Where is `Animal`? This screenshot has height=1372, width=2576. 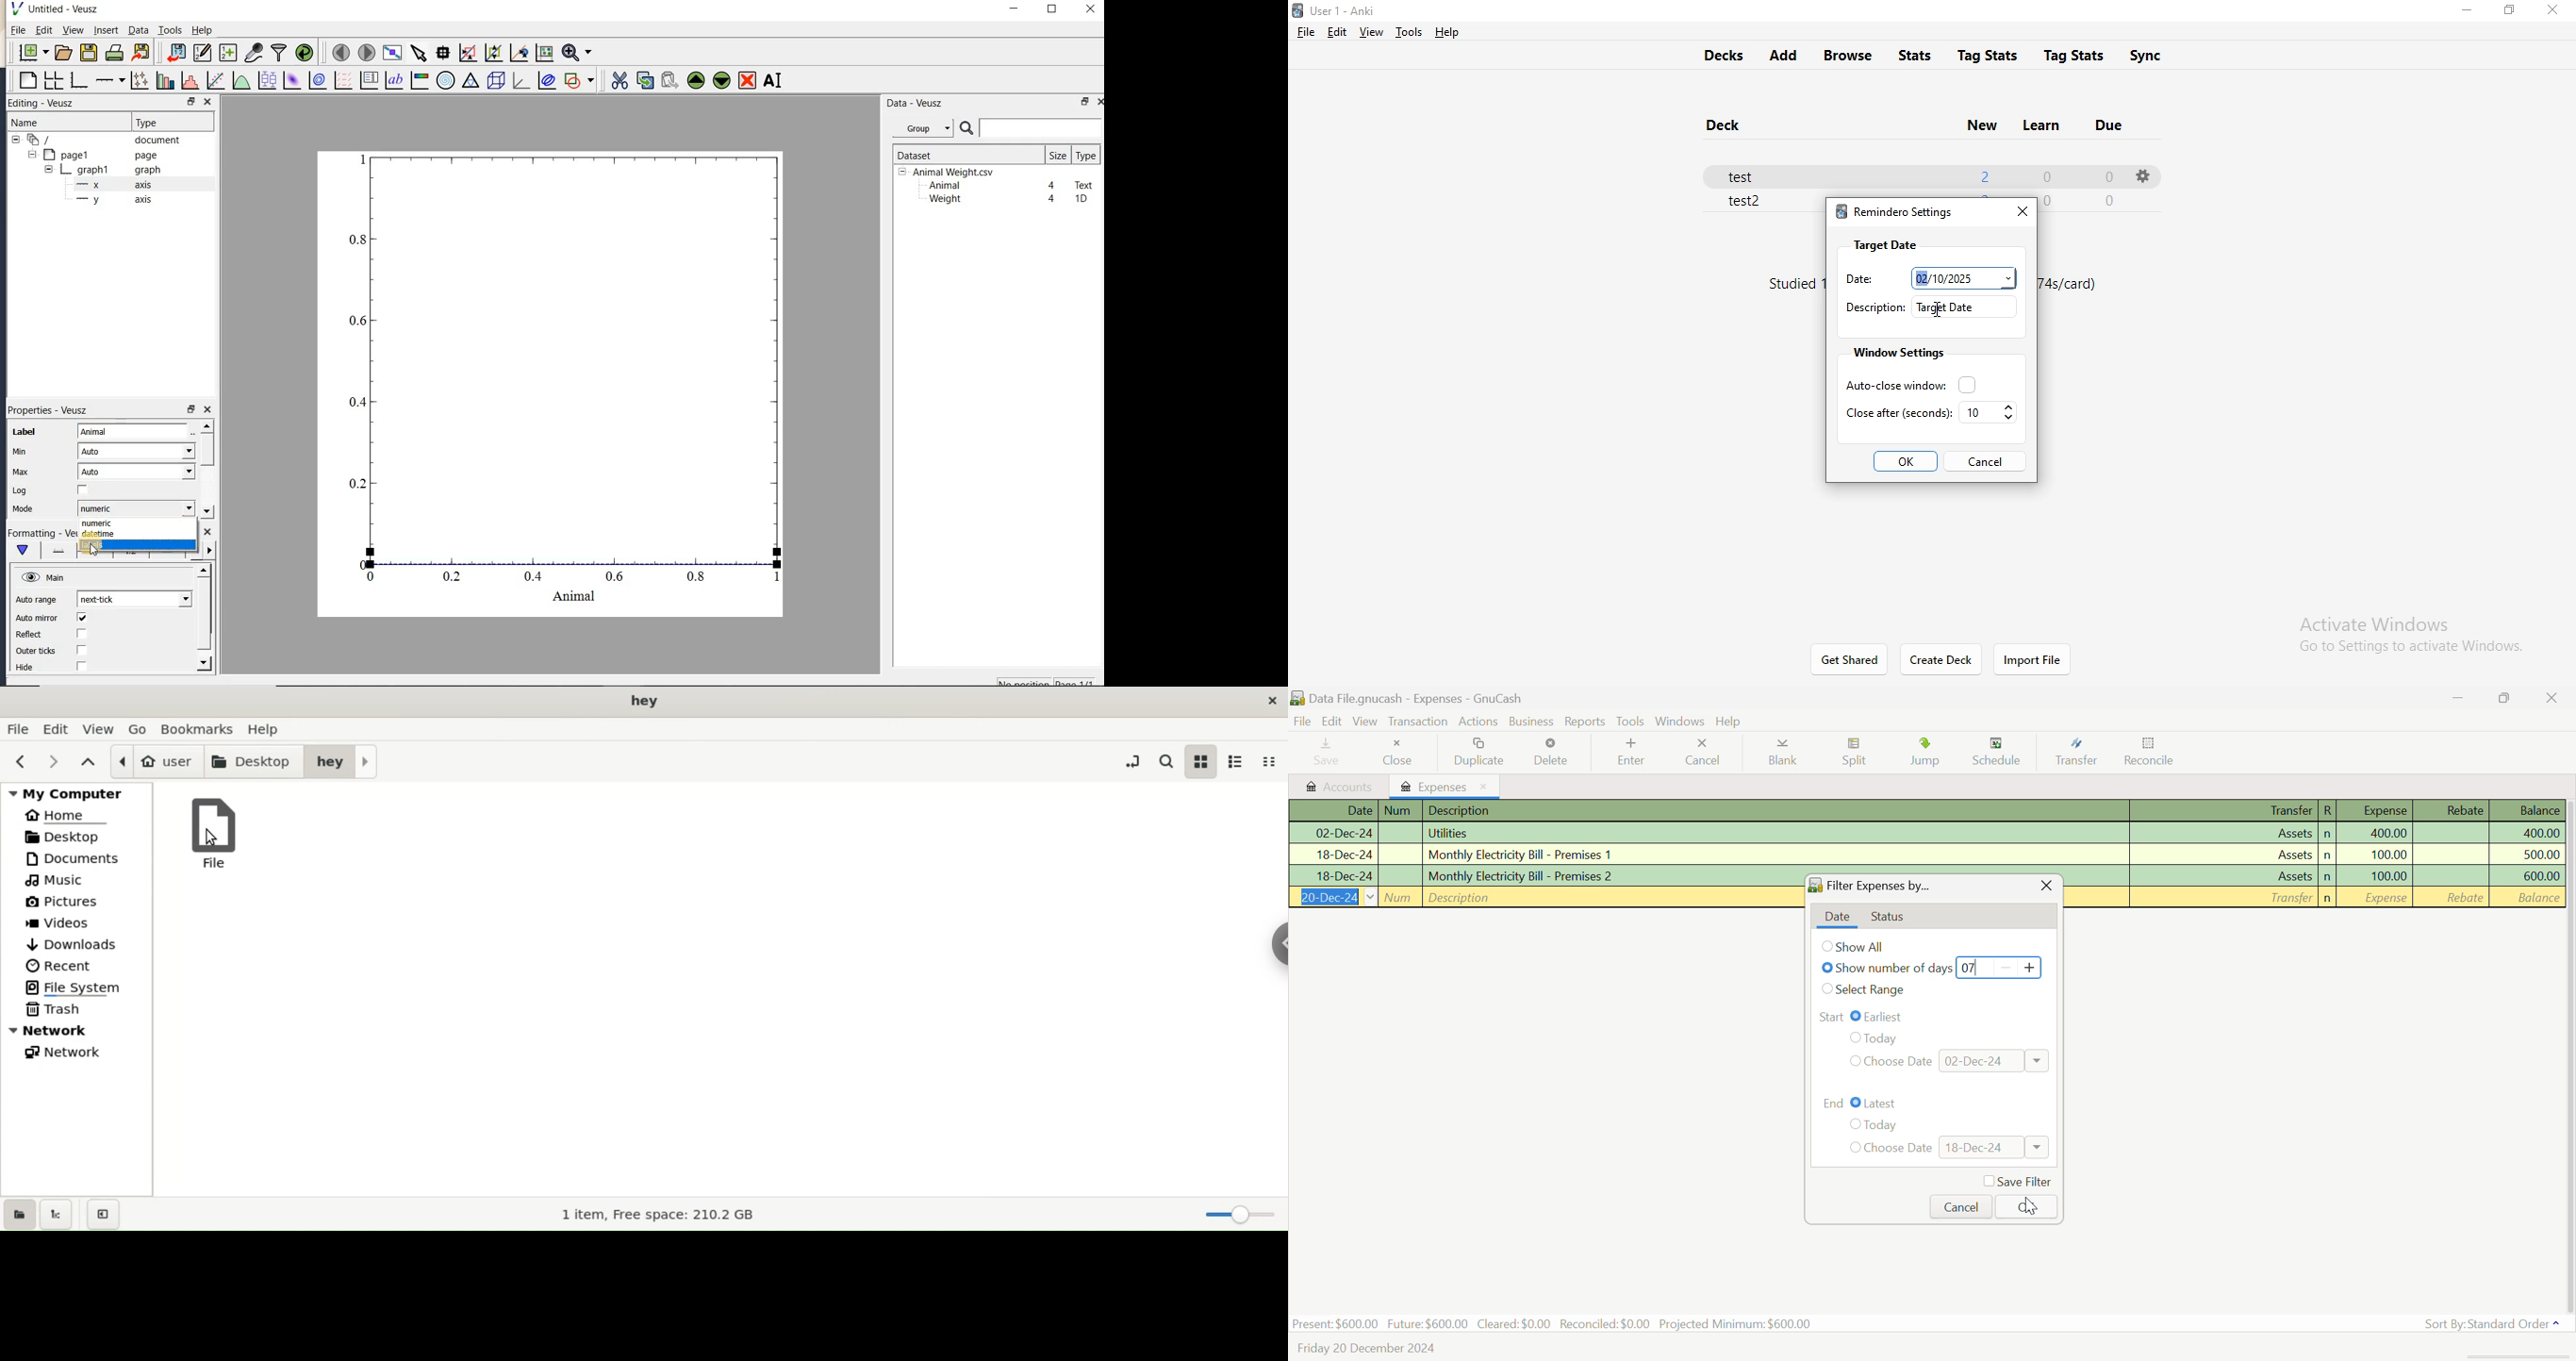 Animal is located at coordinates (134, 432).